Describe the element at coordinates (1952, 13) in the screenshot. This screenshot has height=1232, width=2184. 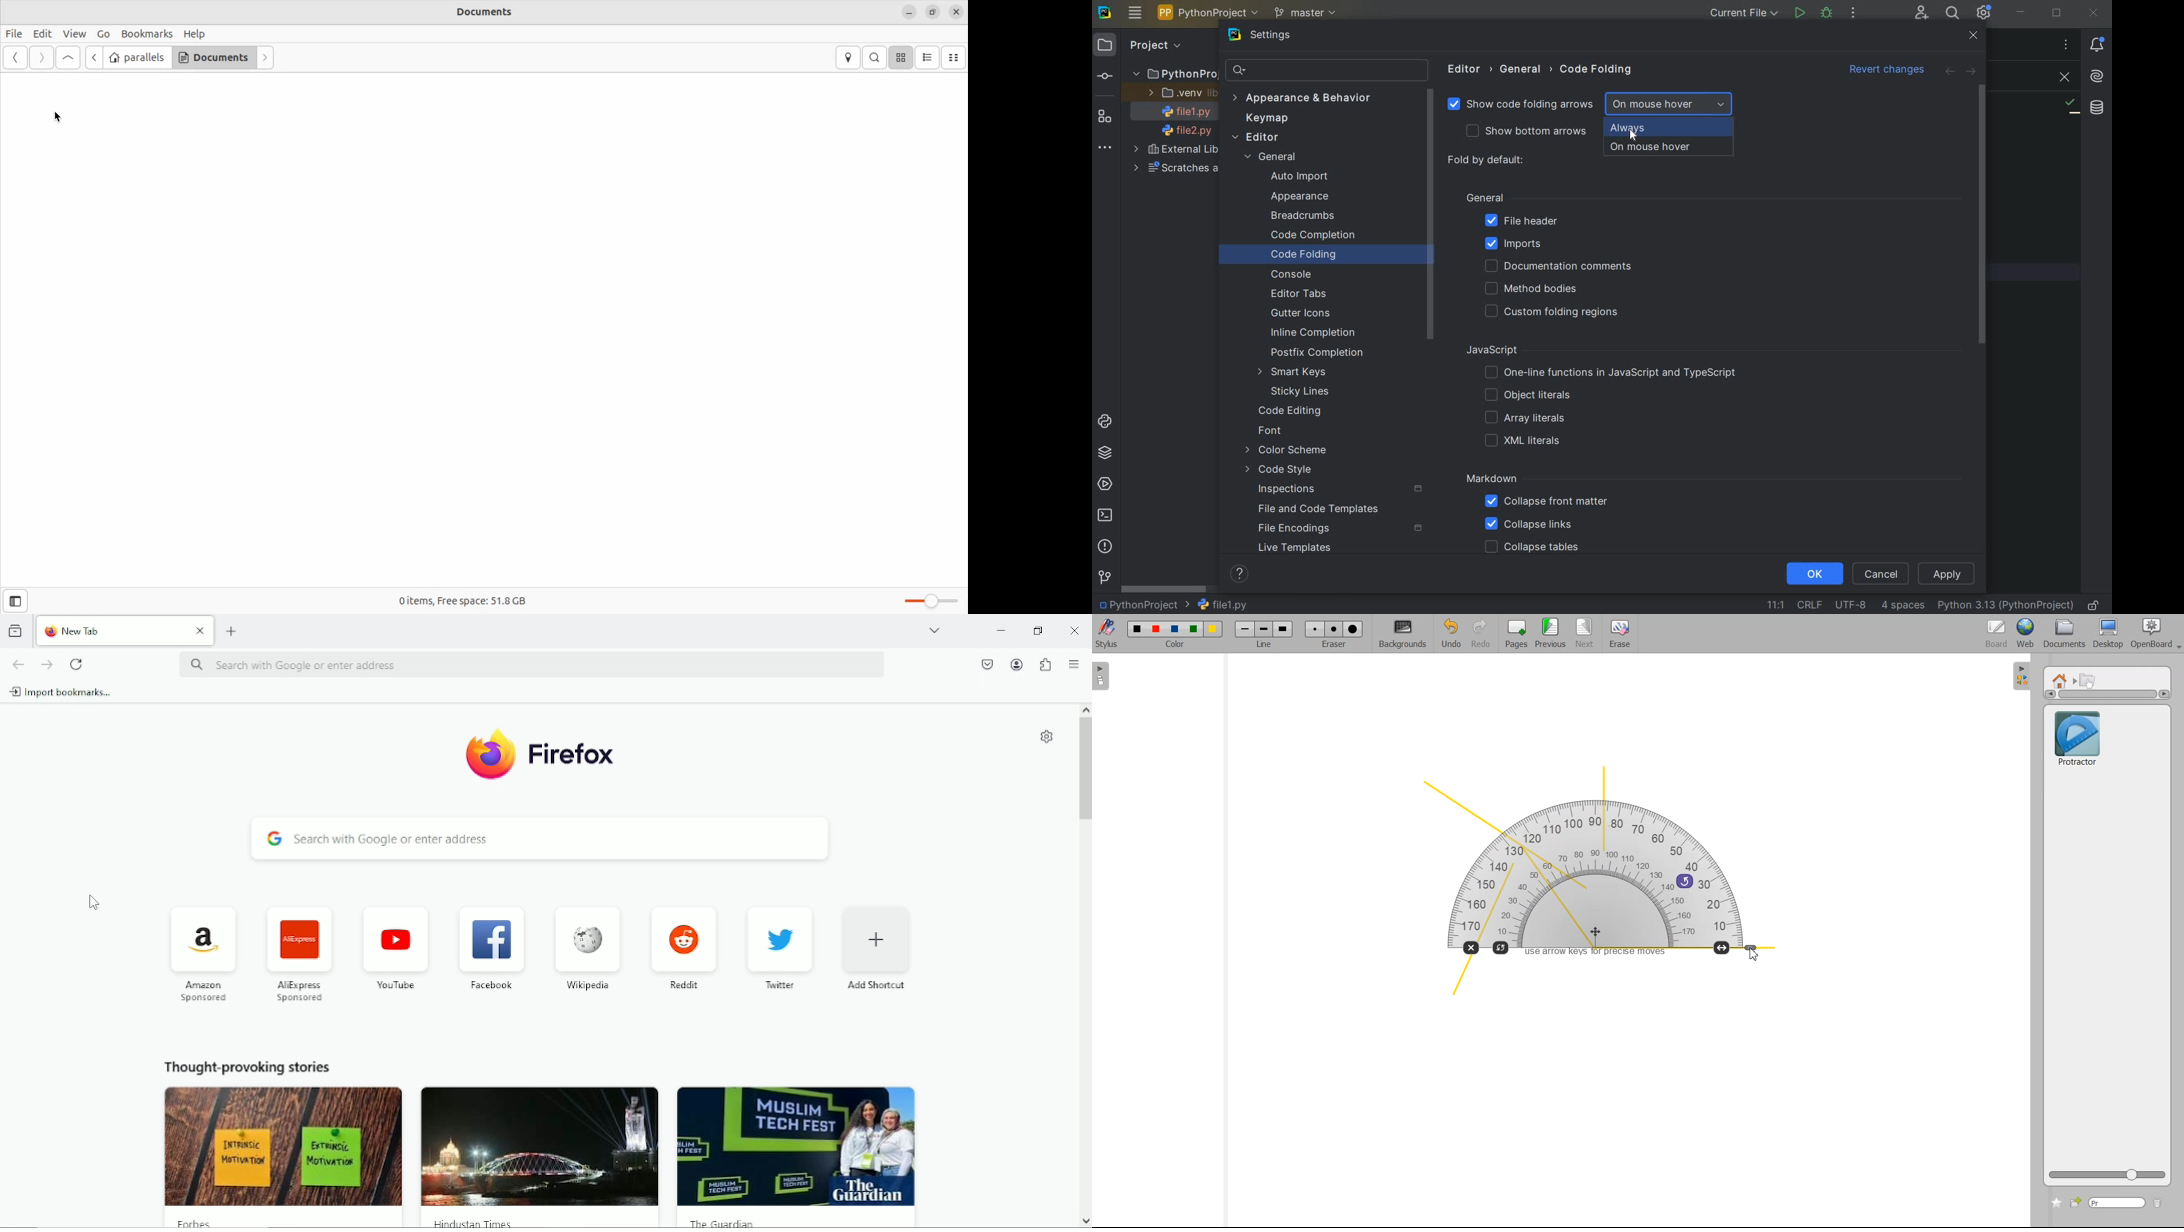
I see `SEARCH EVERYWHERE` at that location.